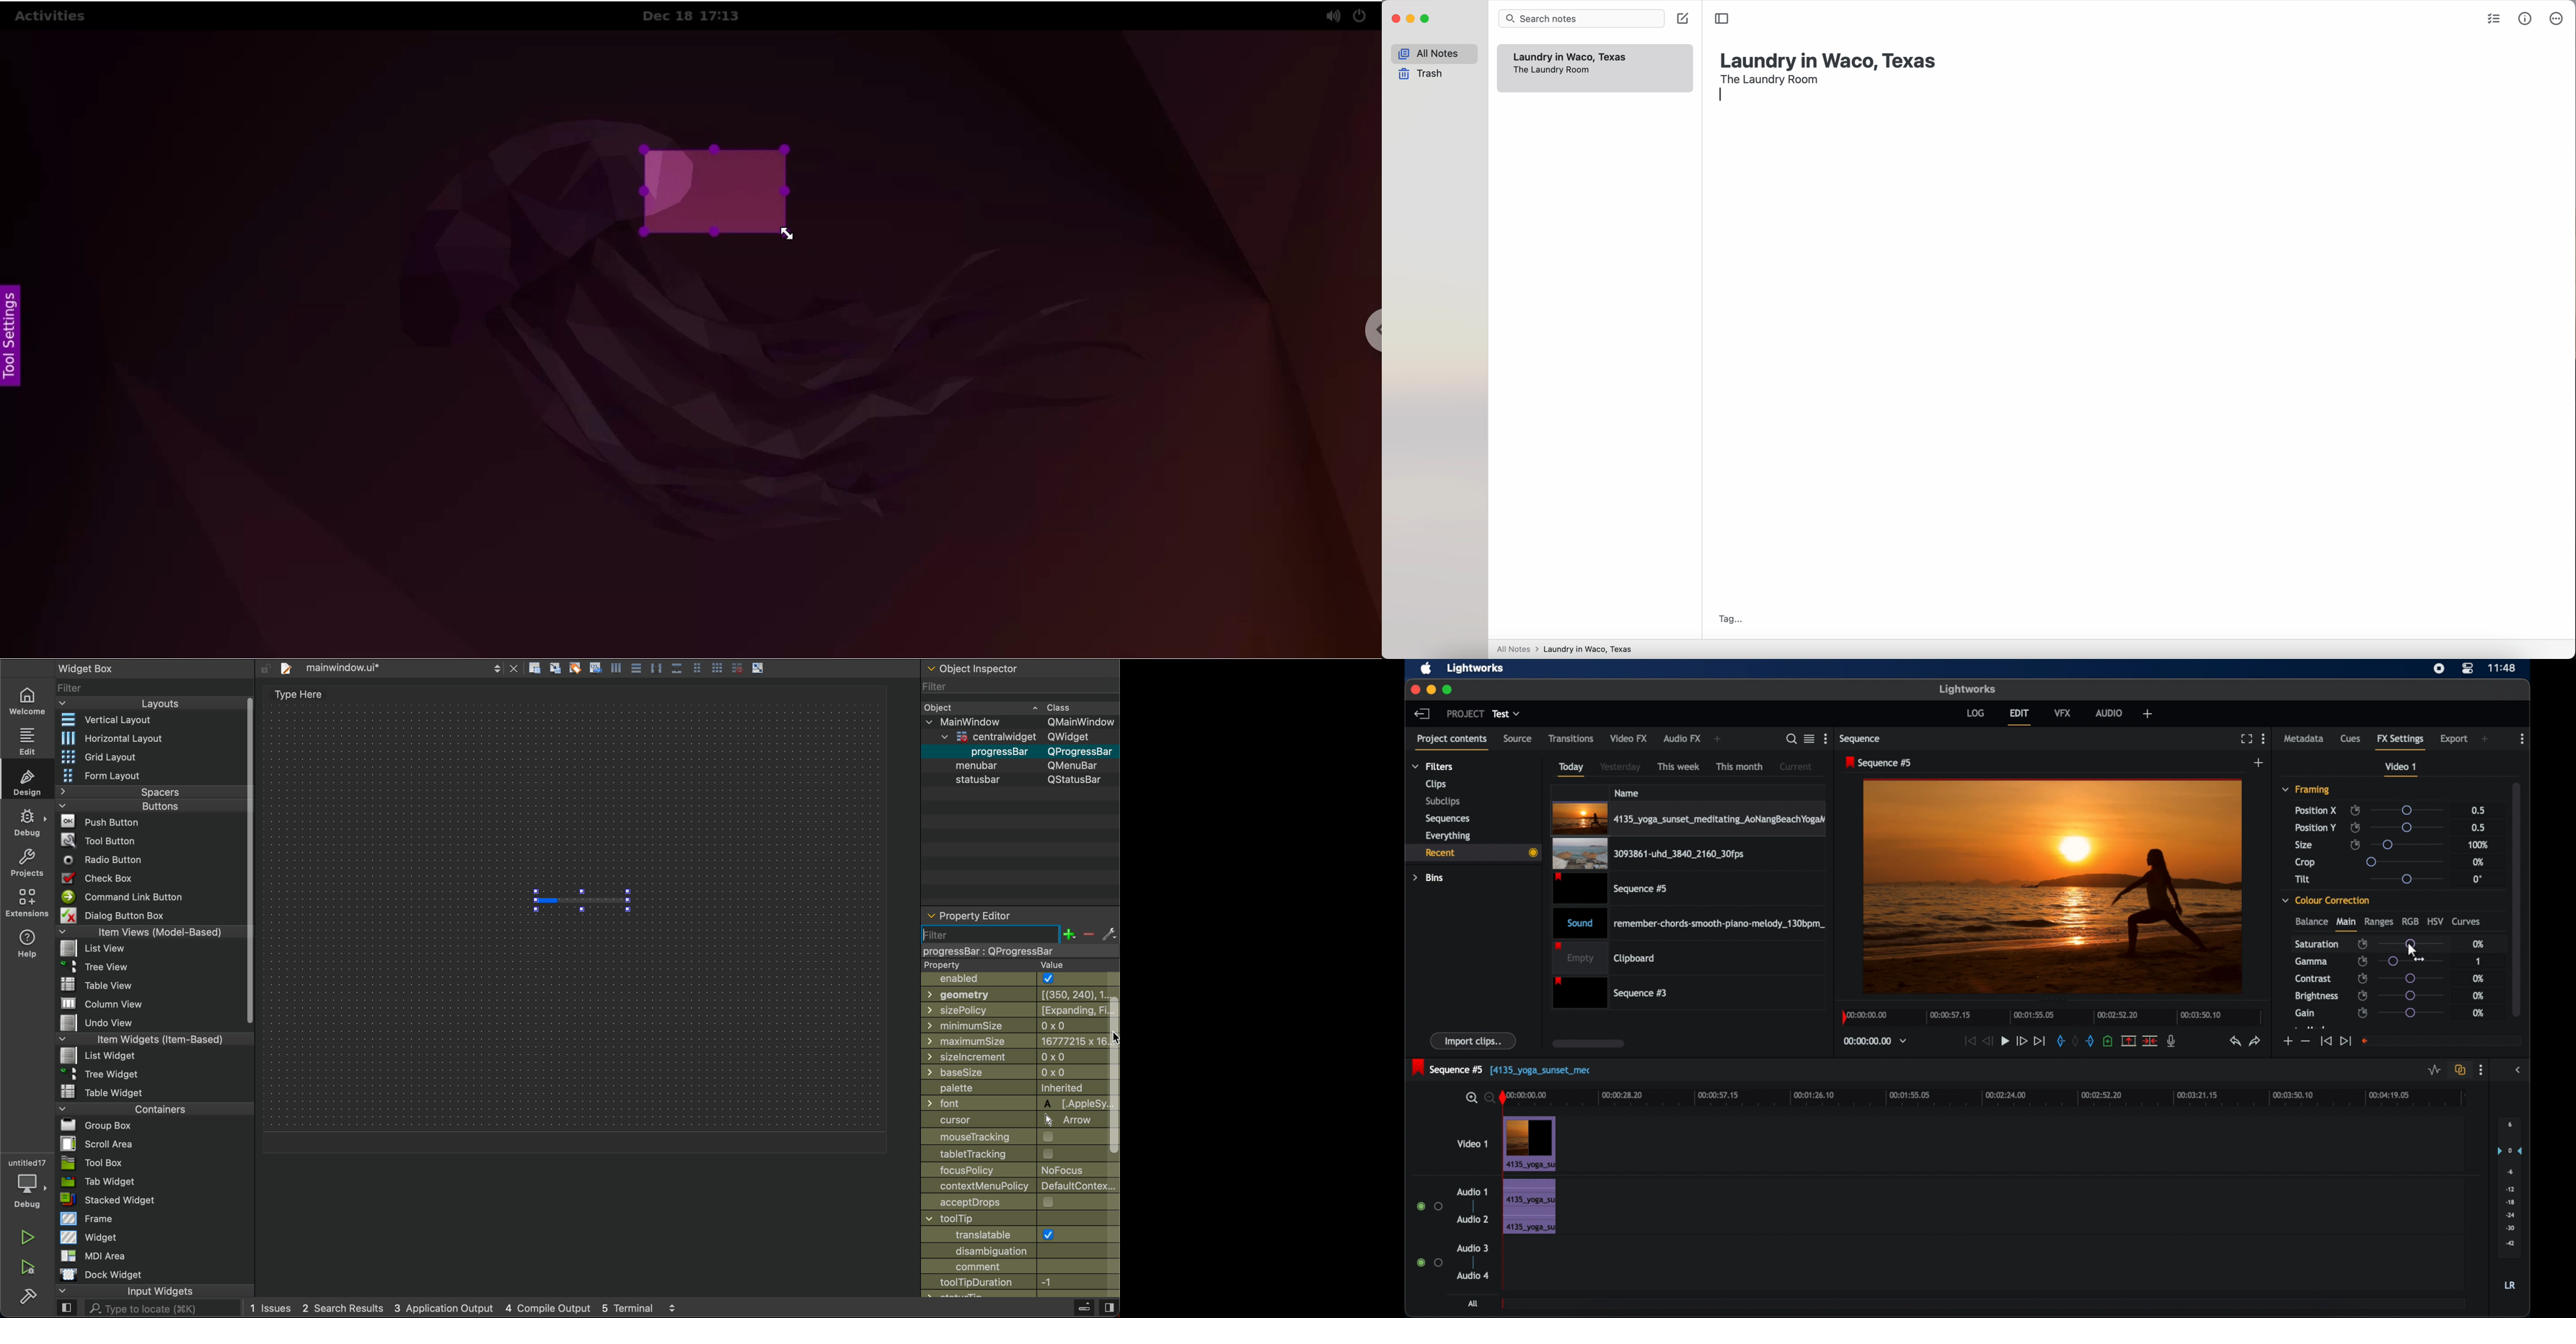  I want to click on File, so click(101, 985).